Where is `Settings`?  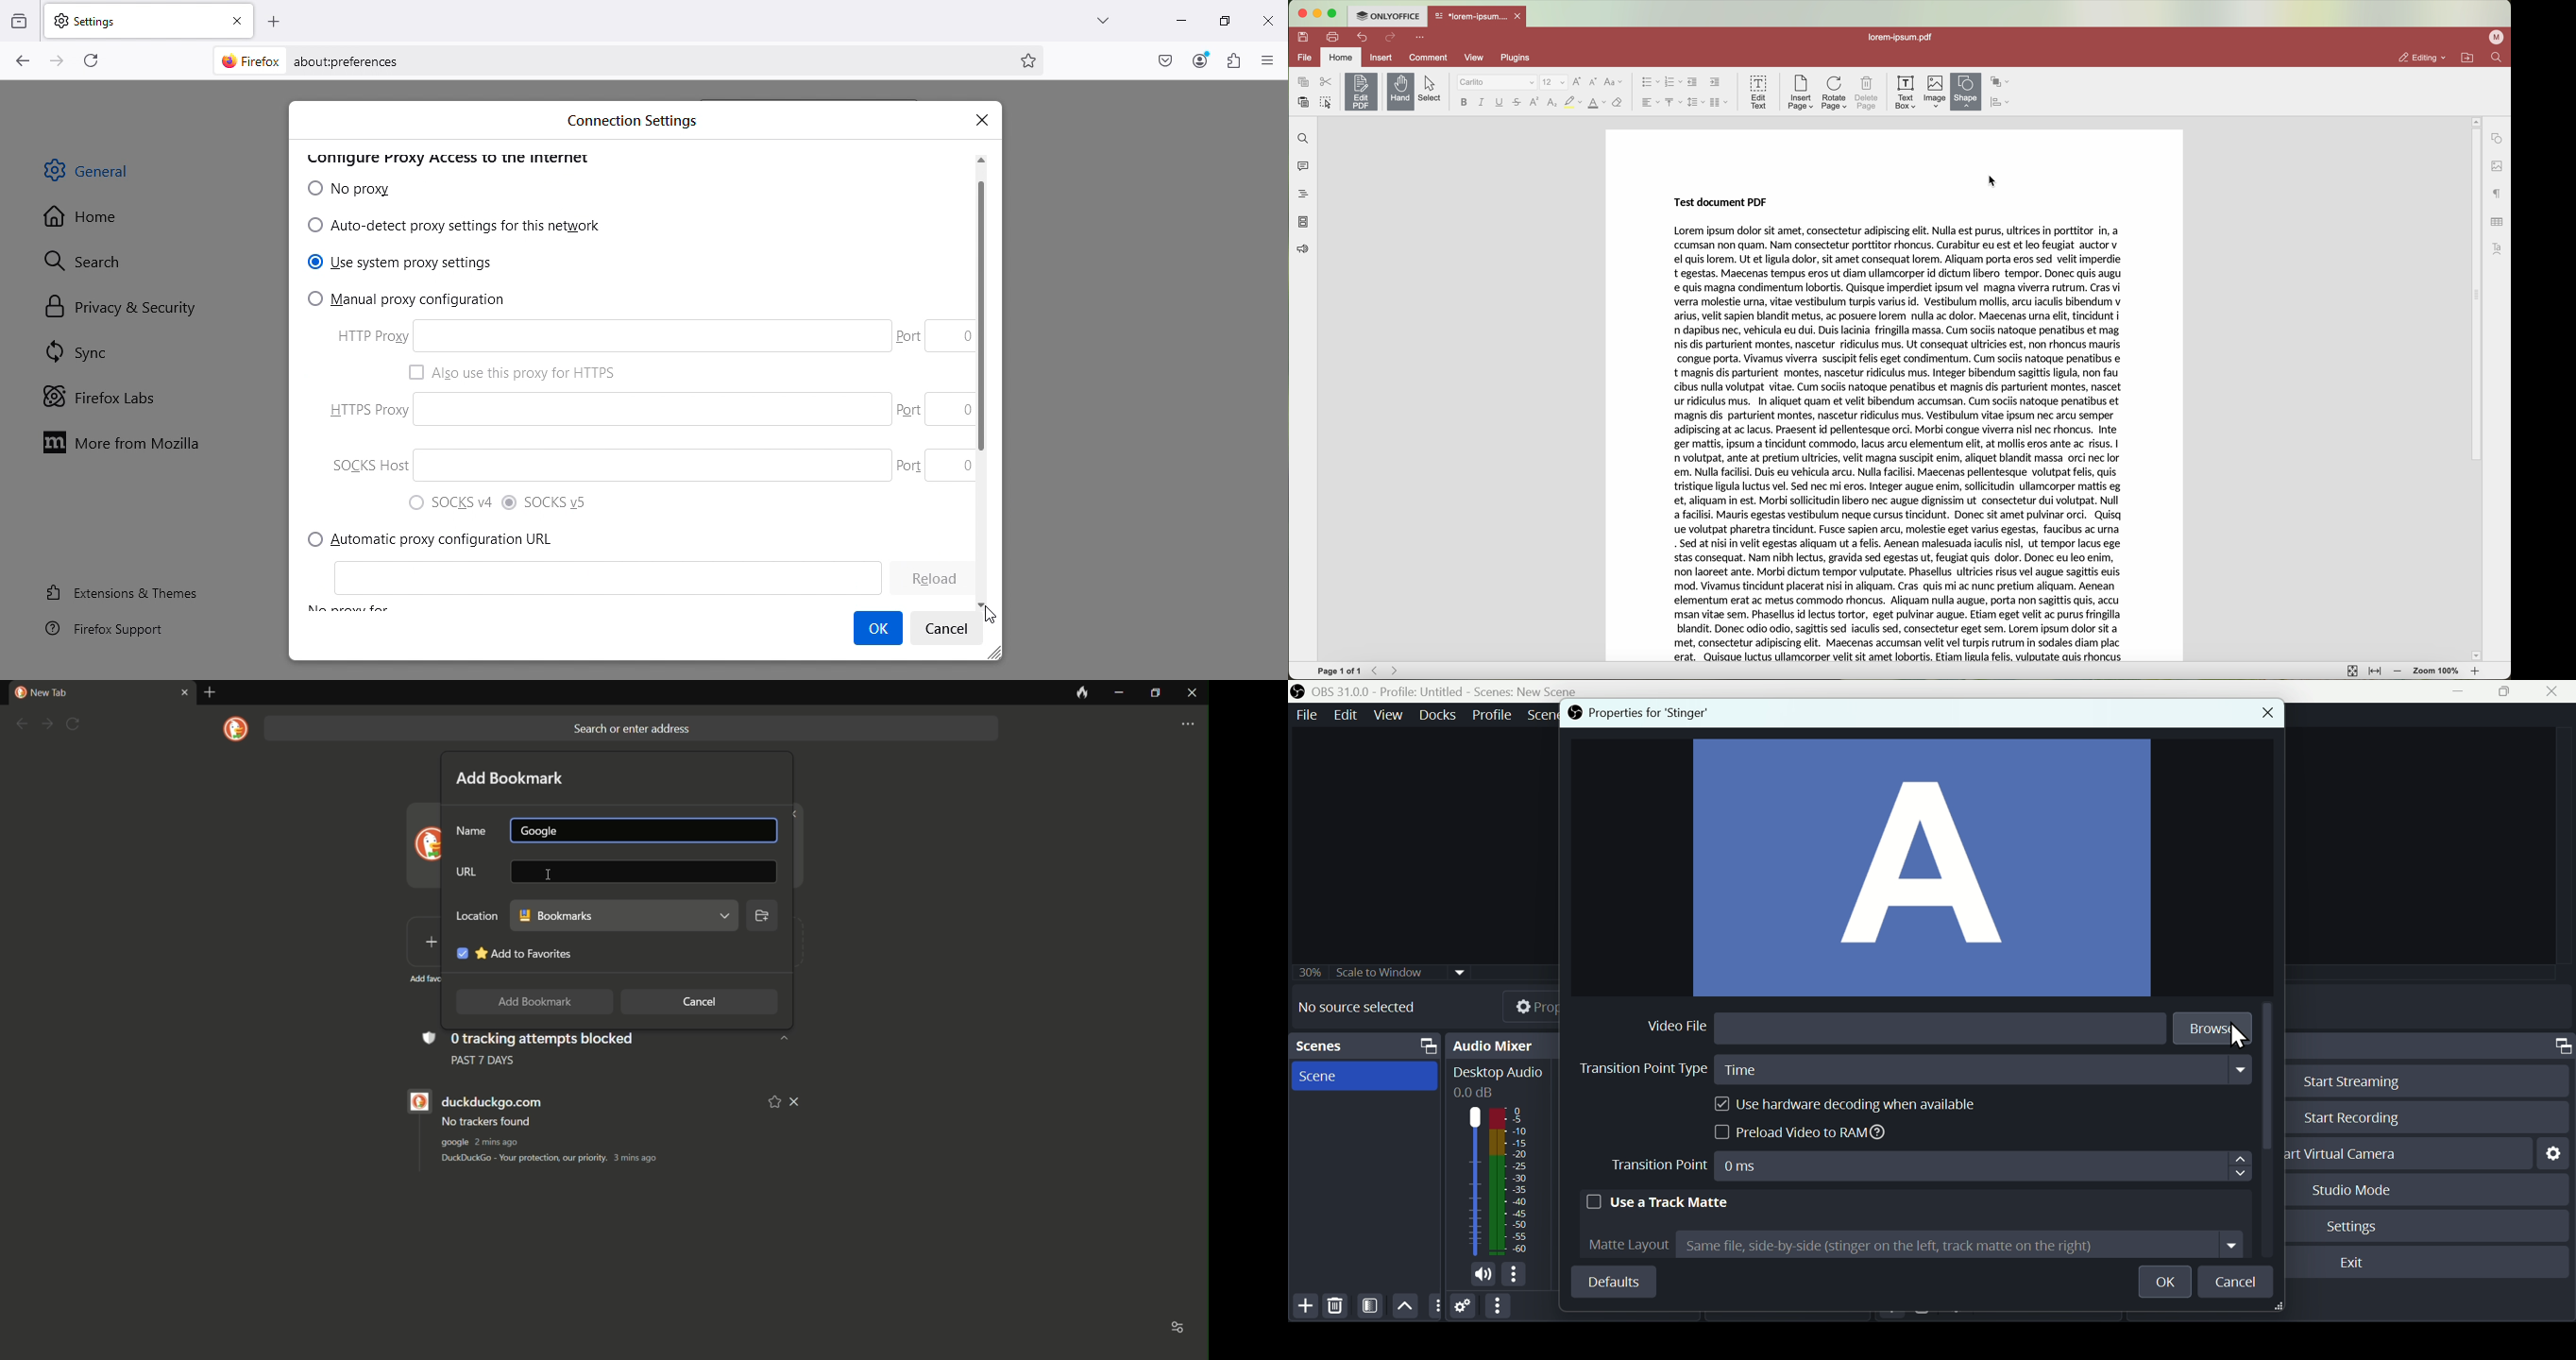
Settings is located at coordinates (950, 627).